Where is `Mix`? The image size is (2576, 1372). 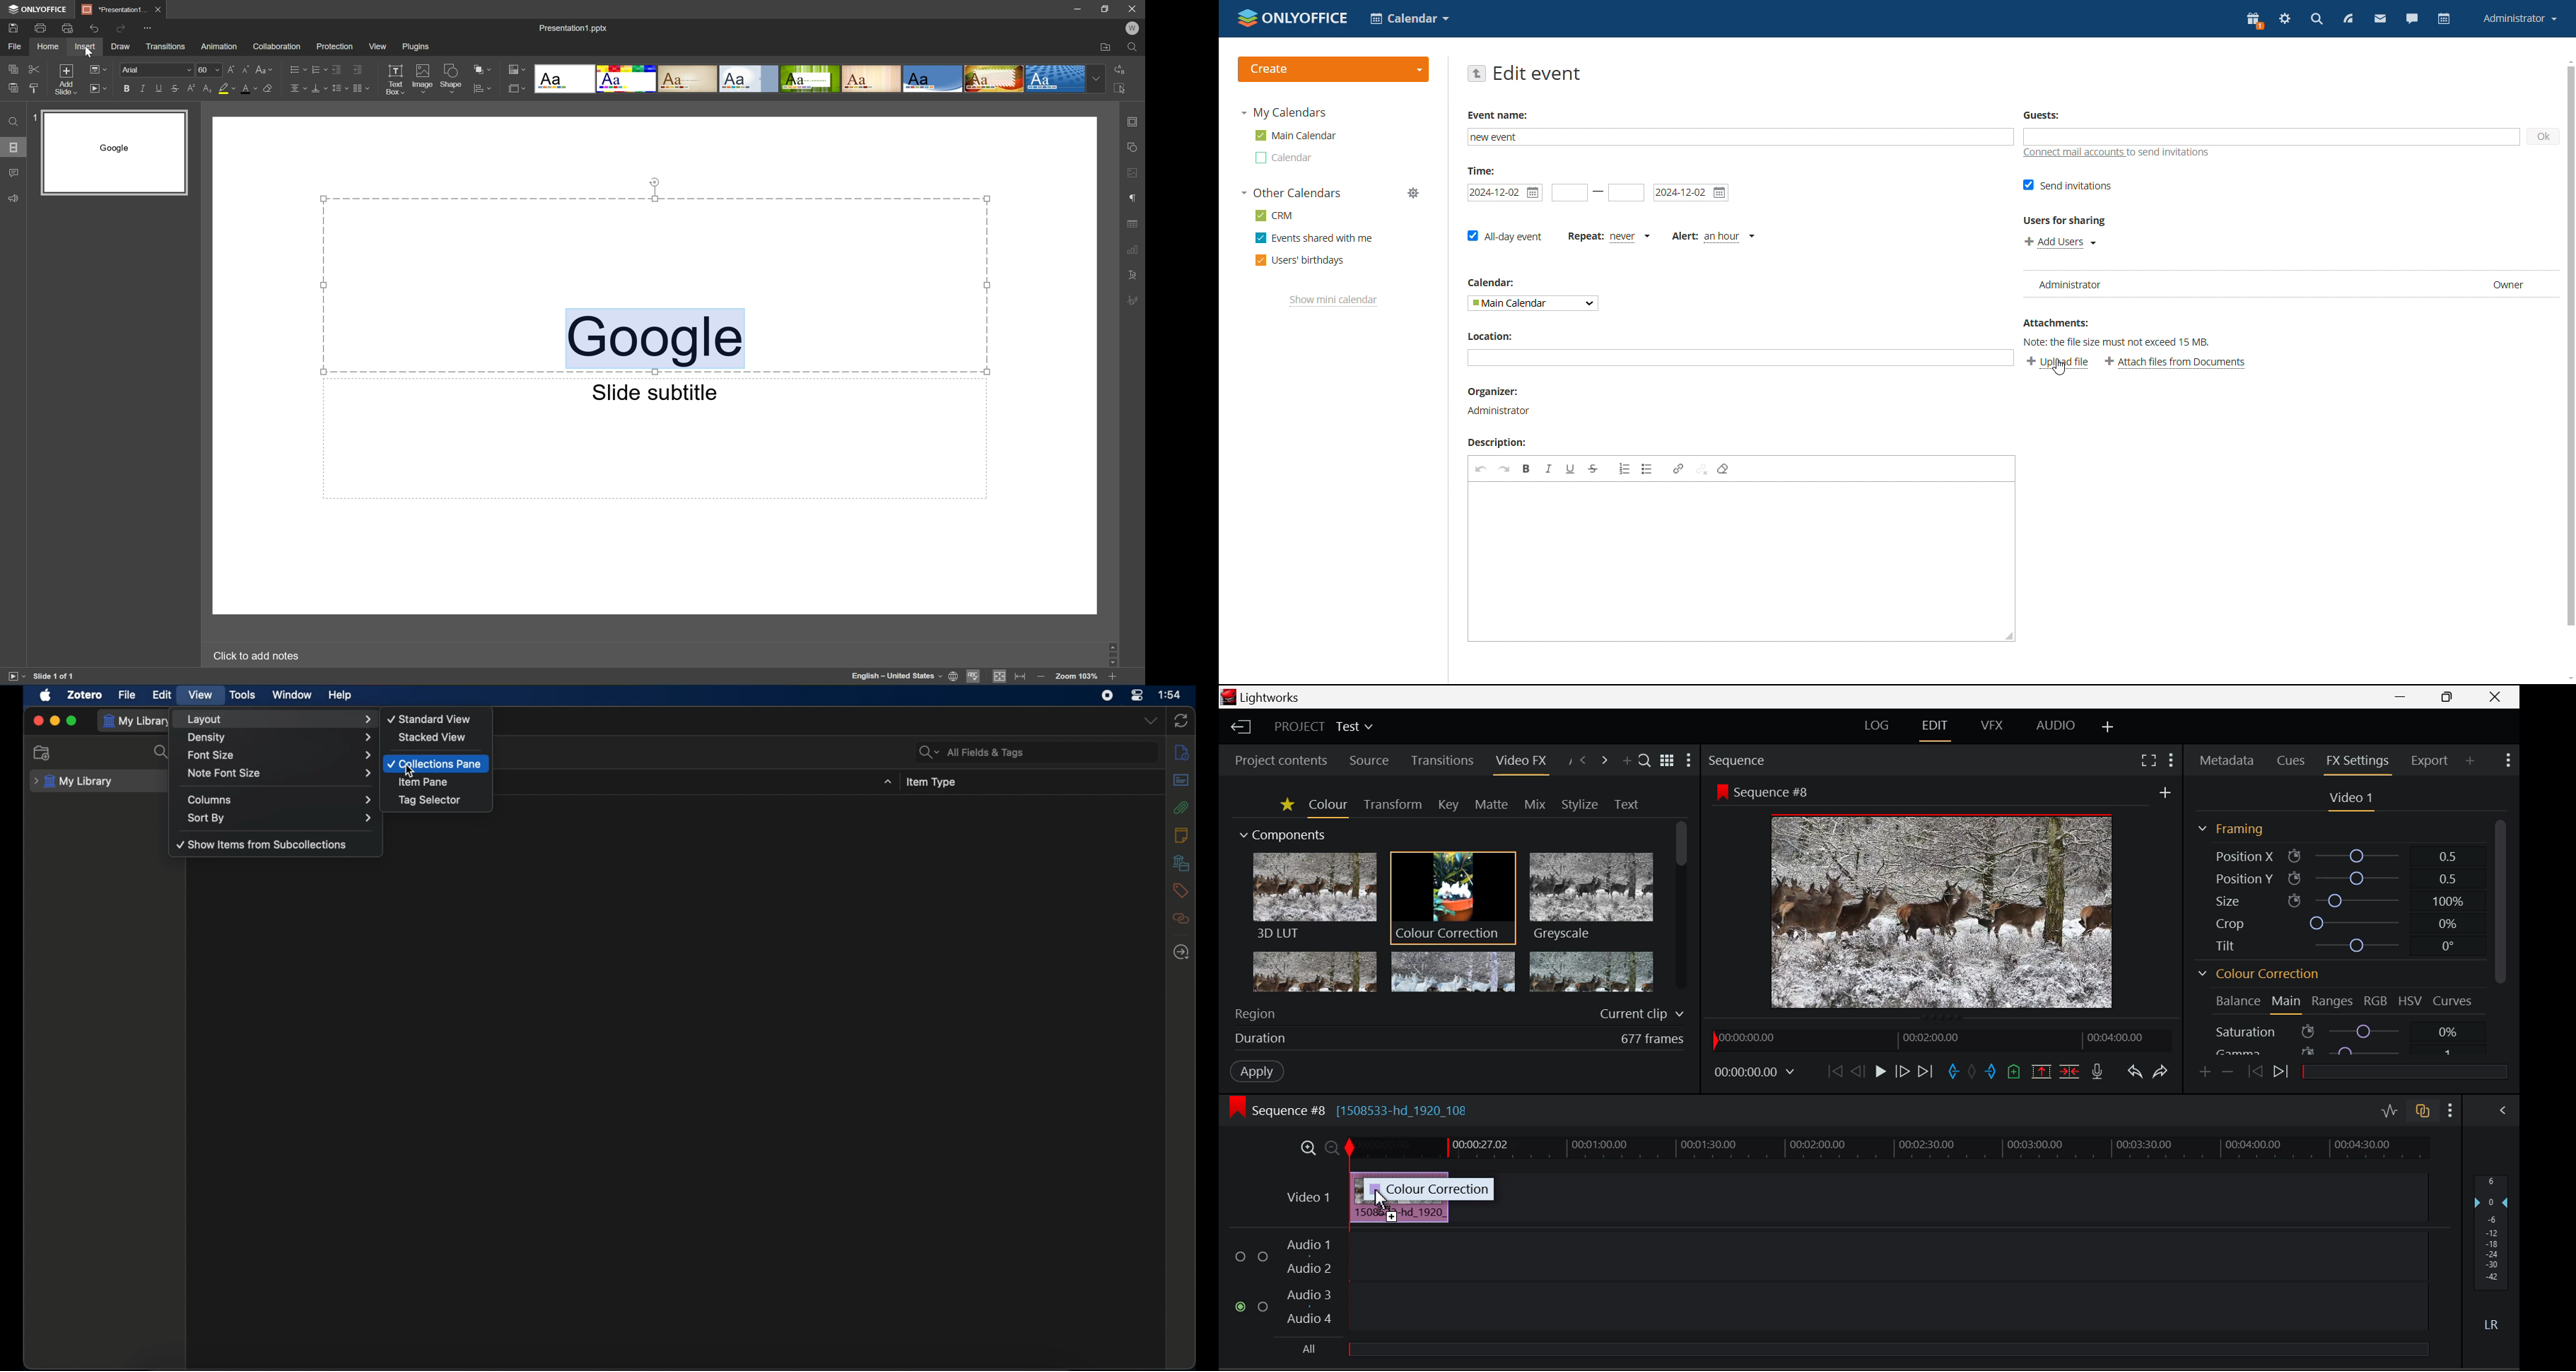 Mix is located at coordinates (1536, 803).